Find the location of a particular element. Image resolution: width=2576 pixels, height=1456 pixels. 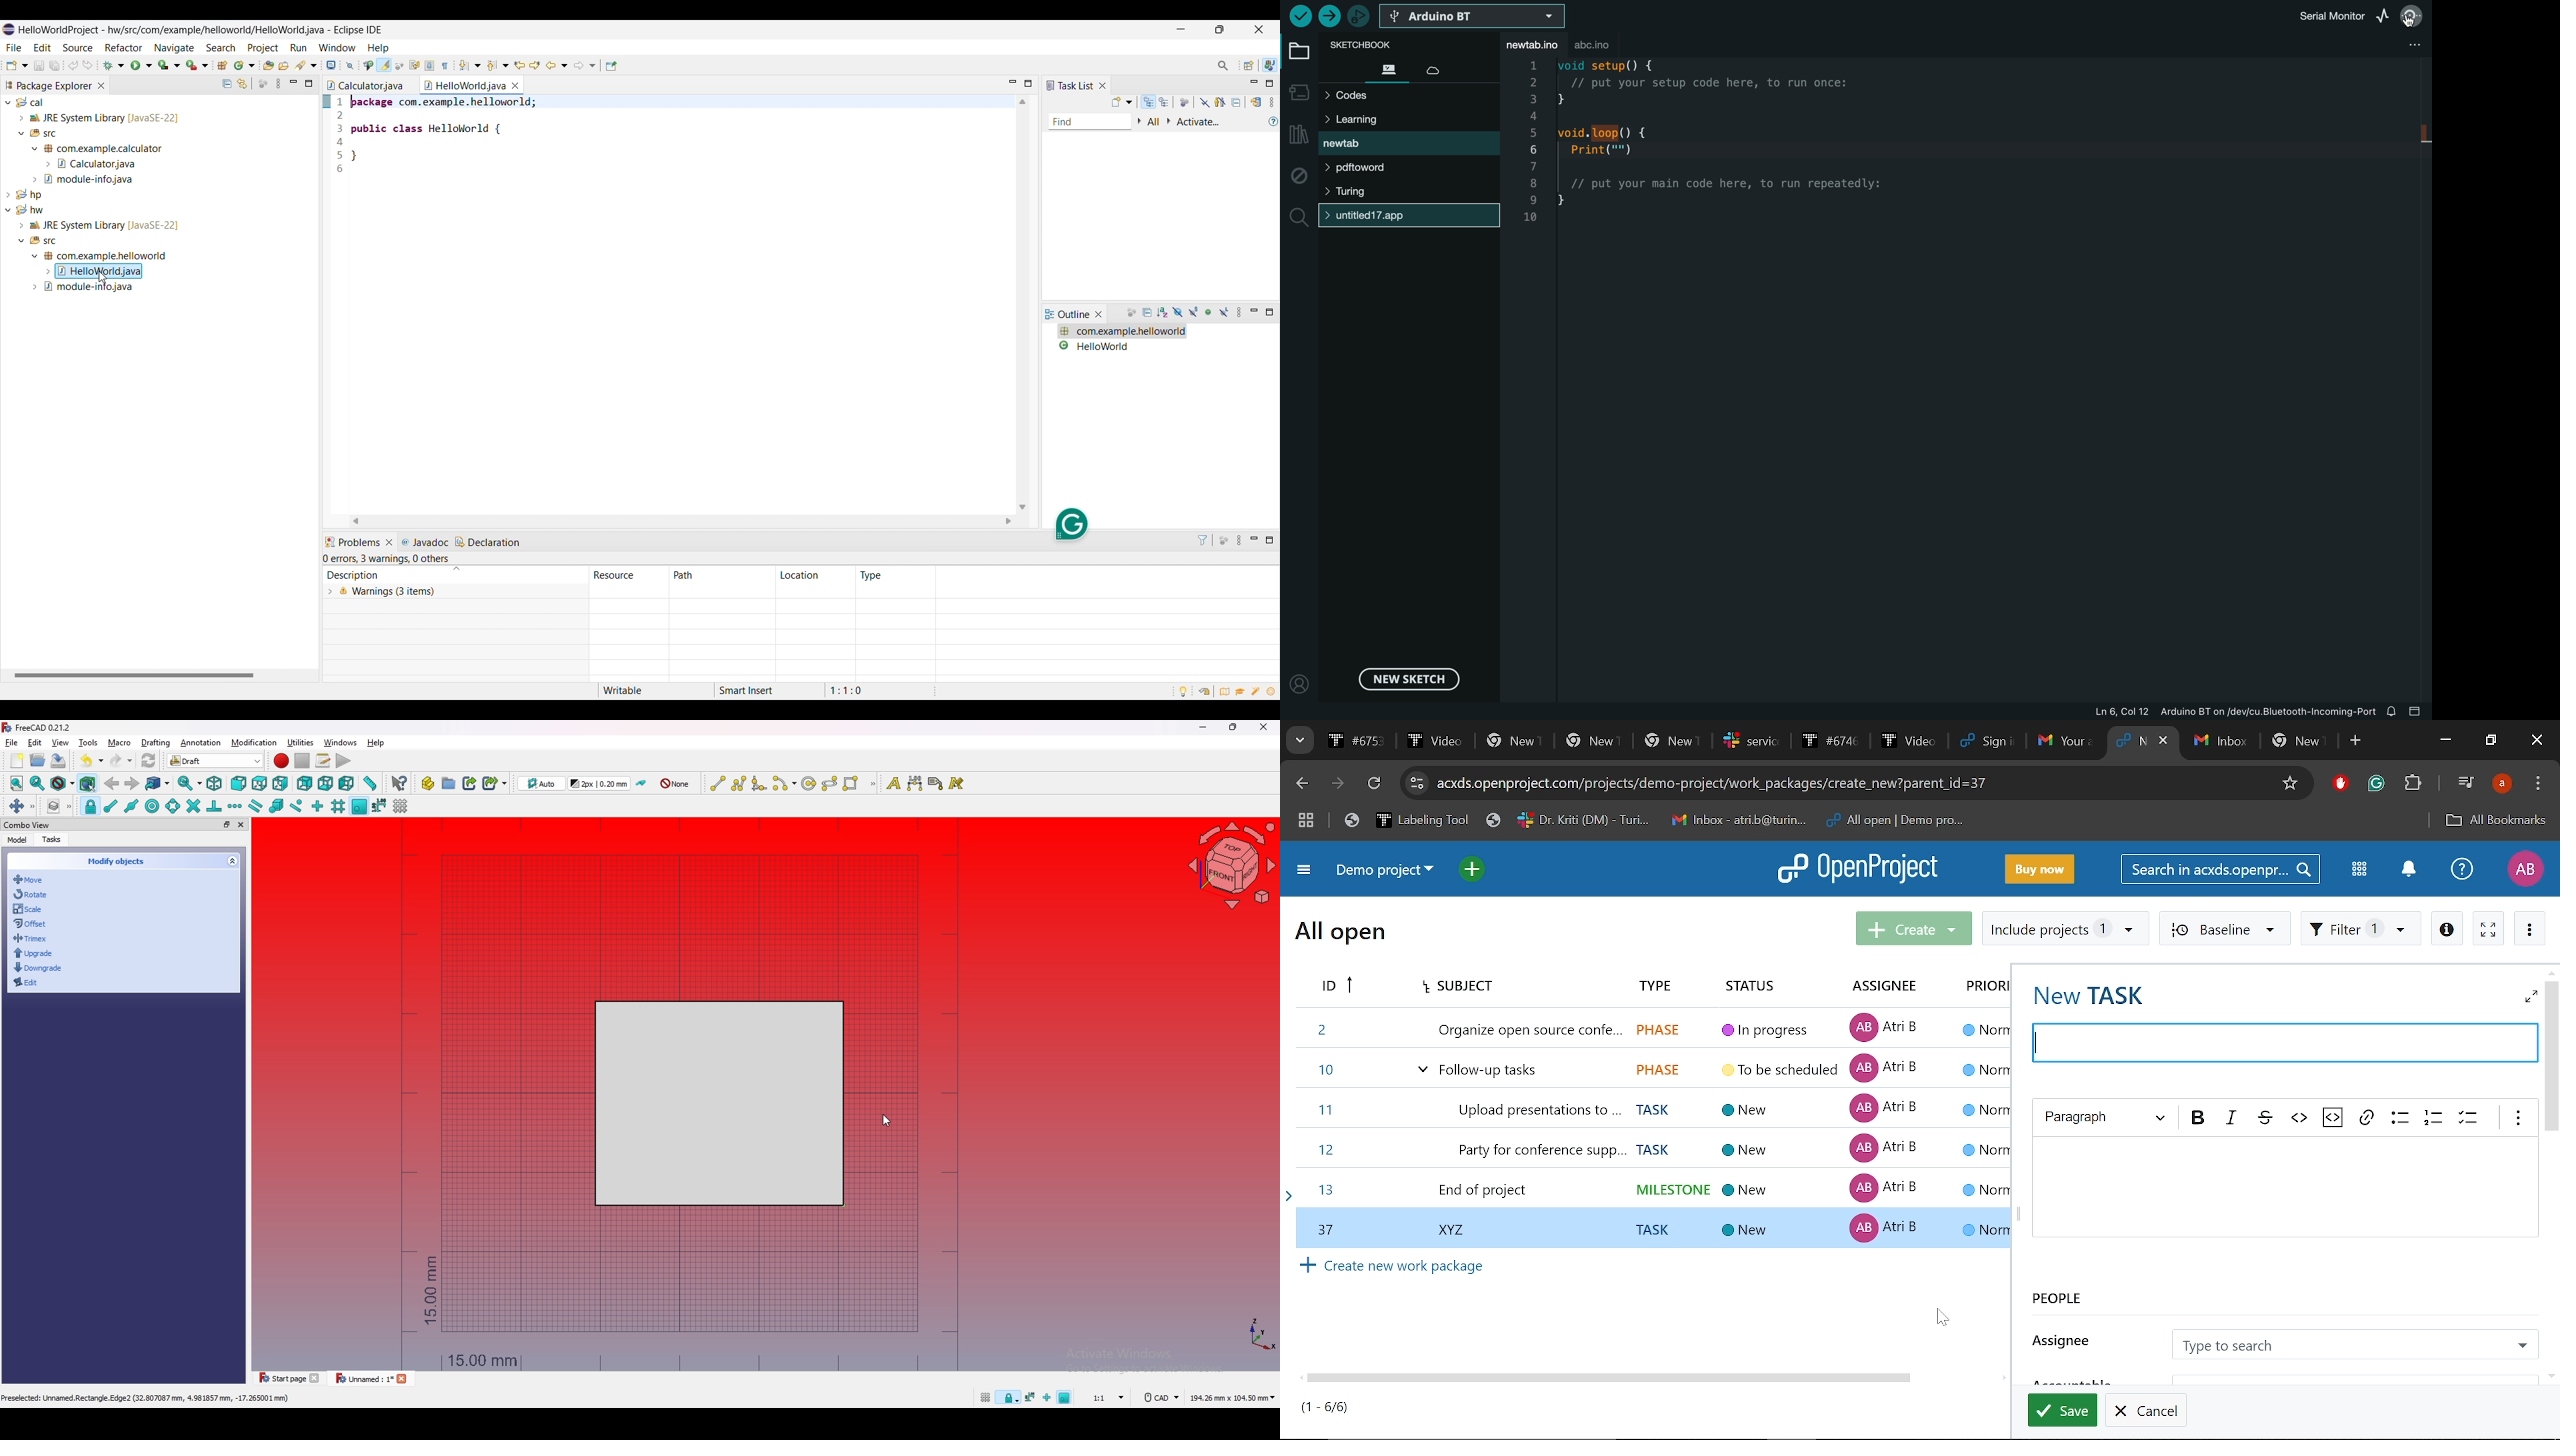

debug is located at coordinates (1300, 174).